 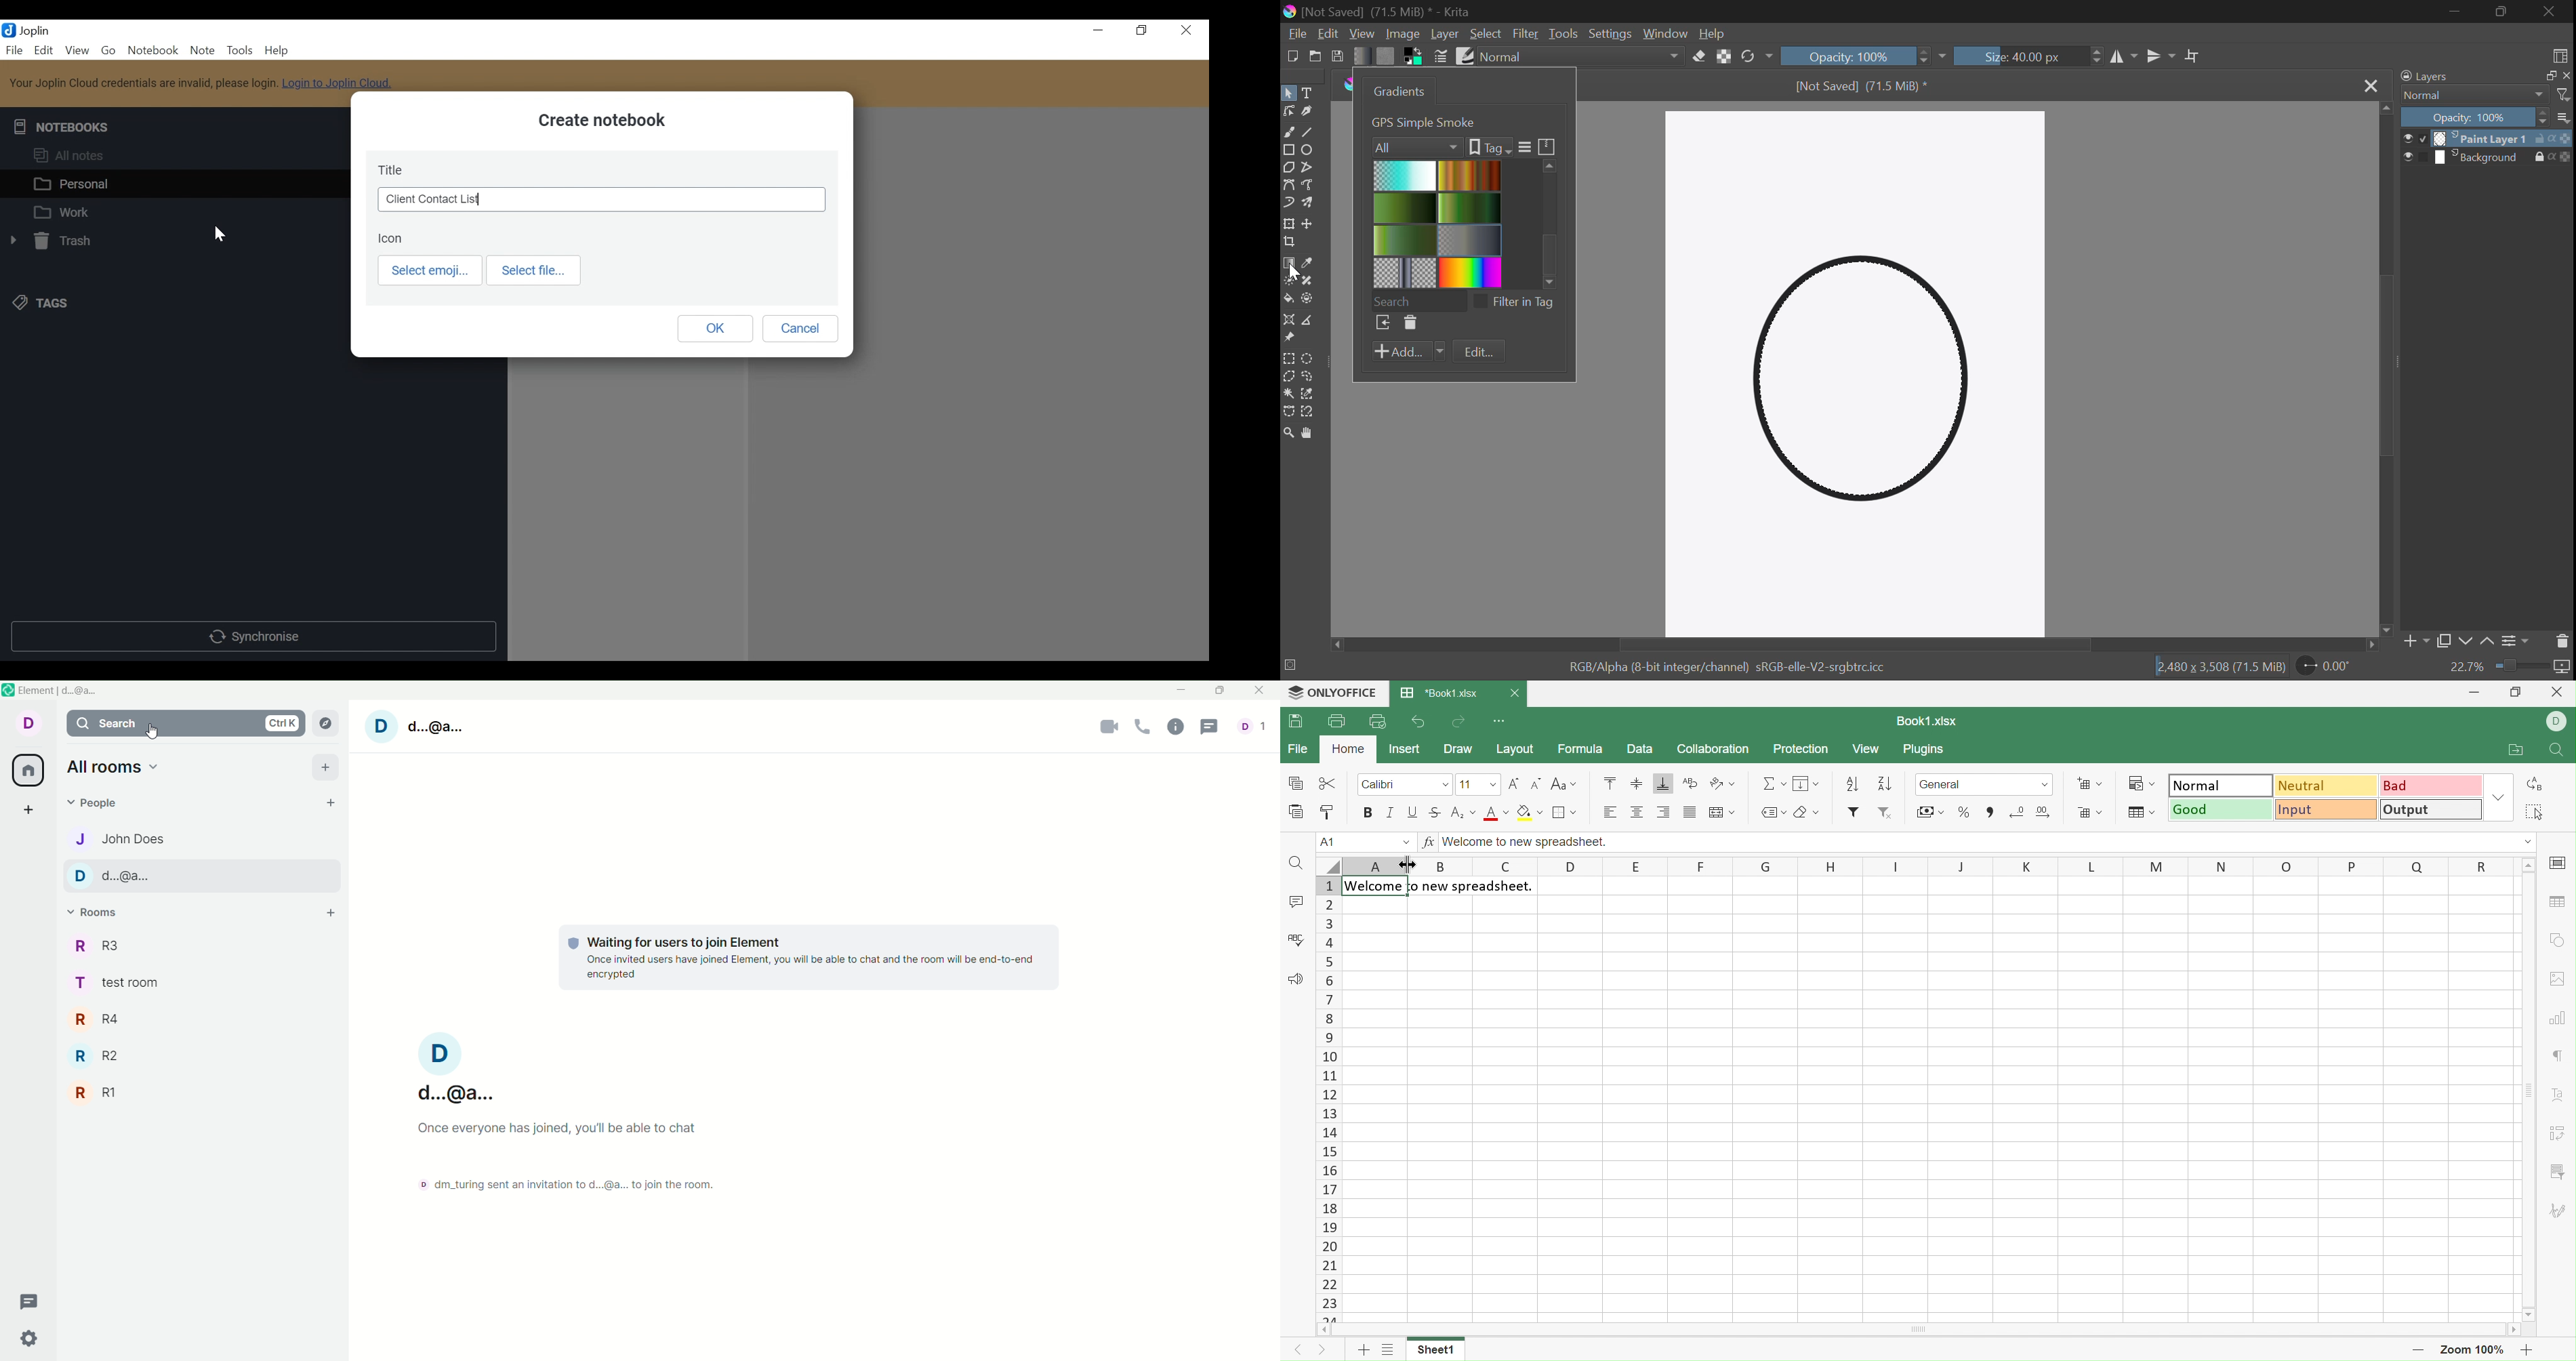 What do you see at coordinates (1498, 813) in the screenshot?
I see `Font color` at bounding box center [1498, 813].